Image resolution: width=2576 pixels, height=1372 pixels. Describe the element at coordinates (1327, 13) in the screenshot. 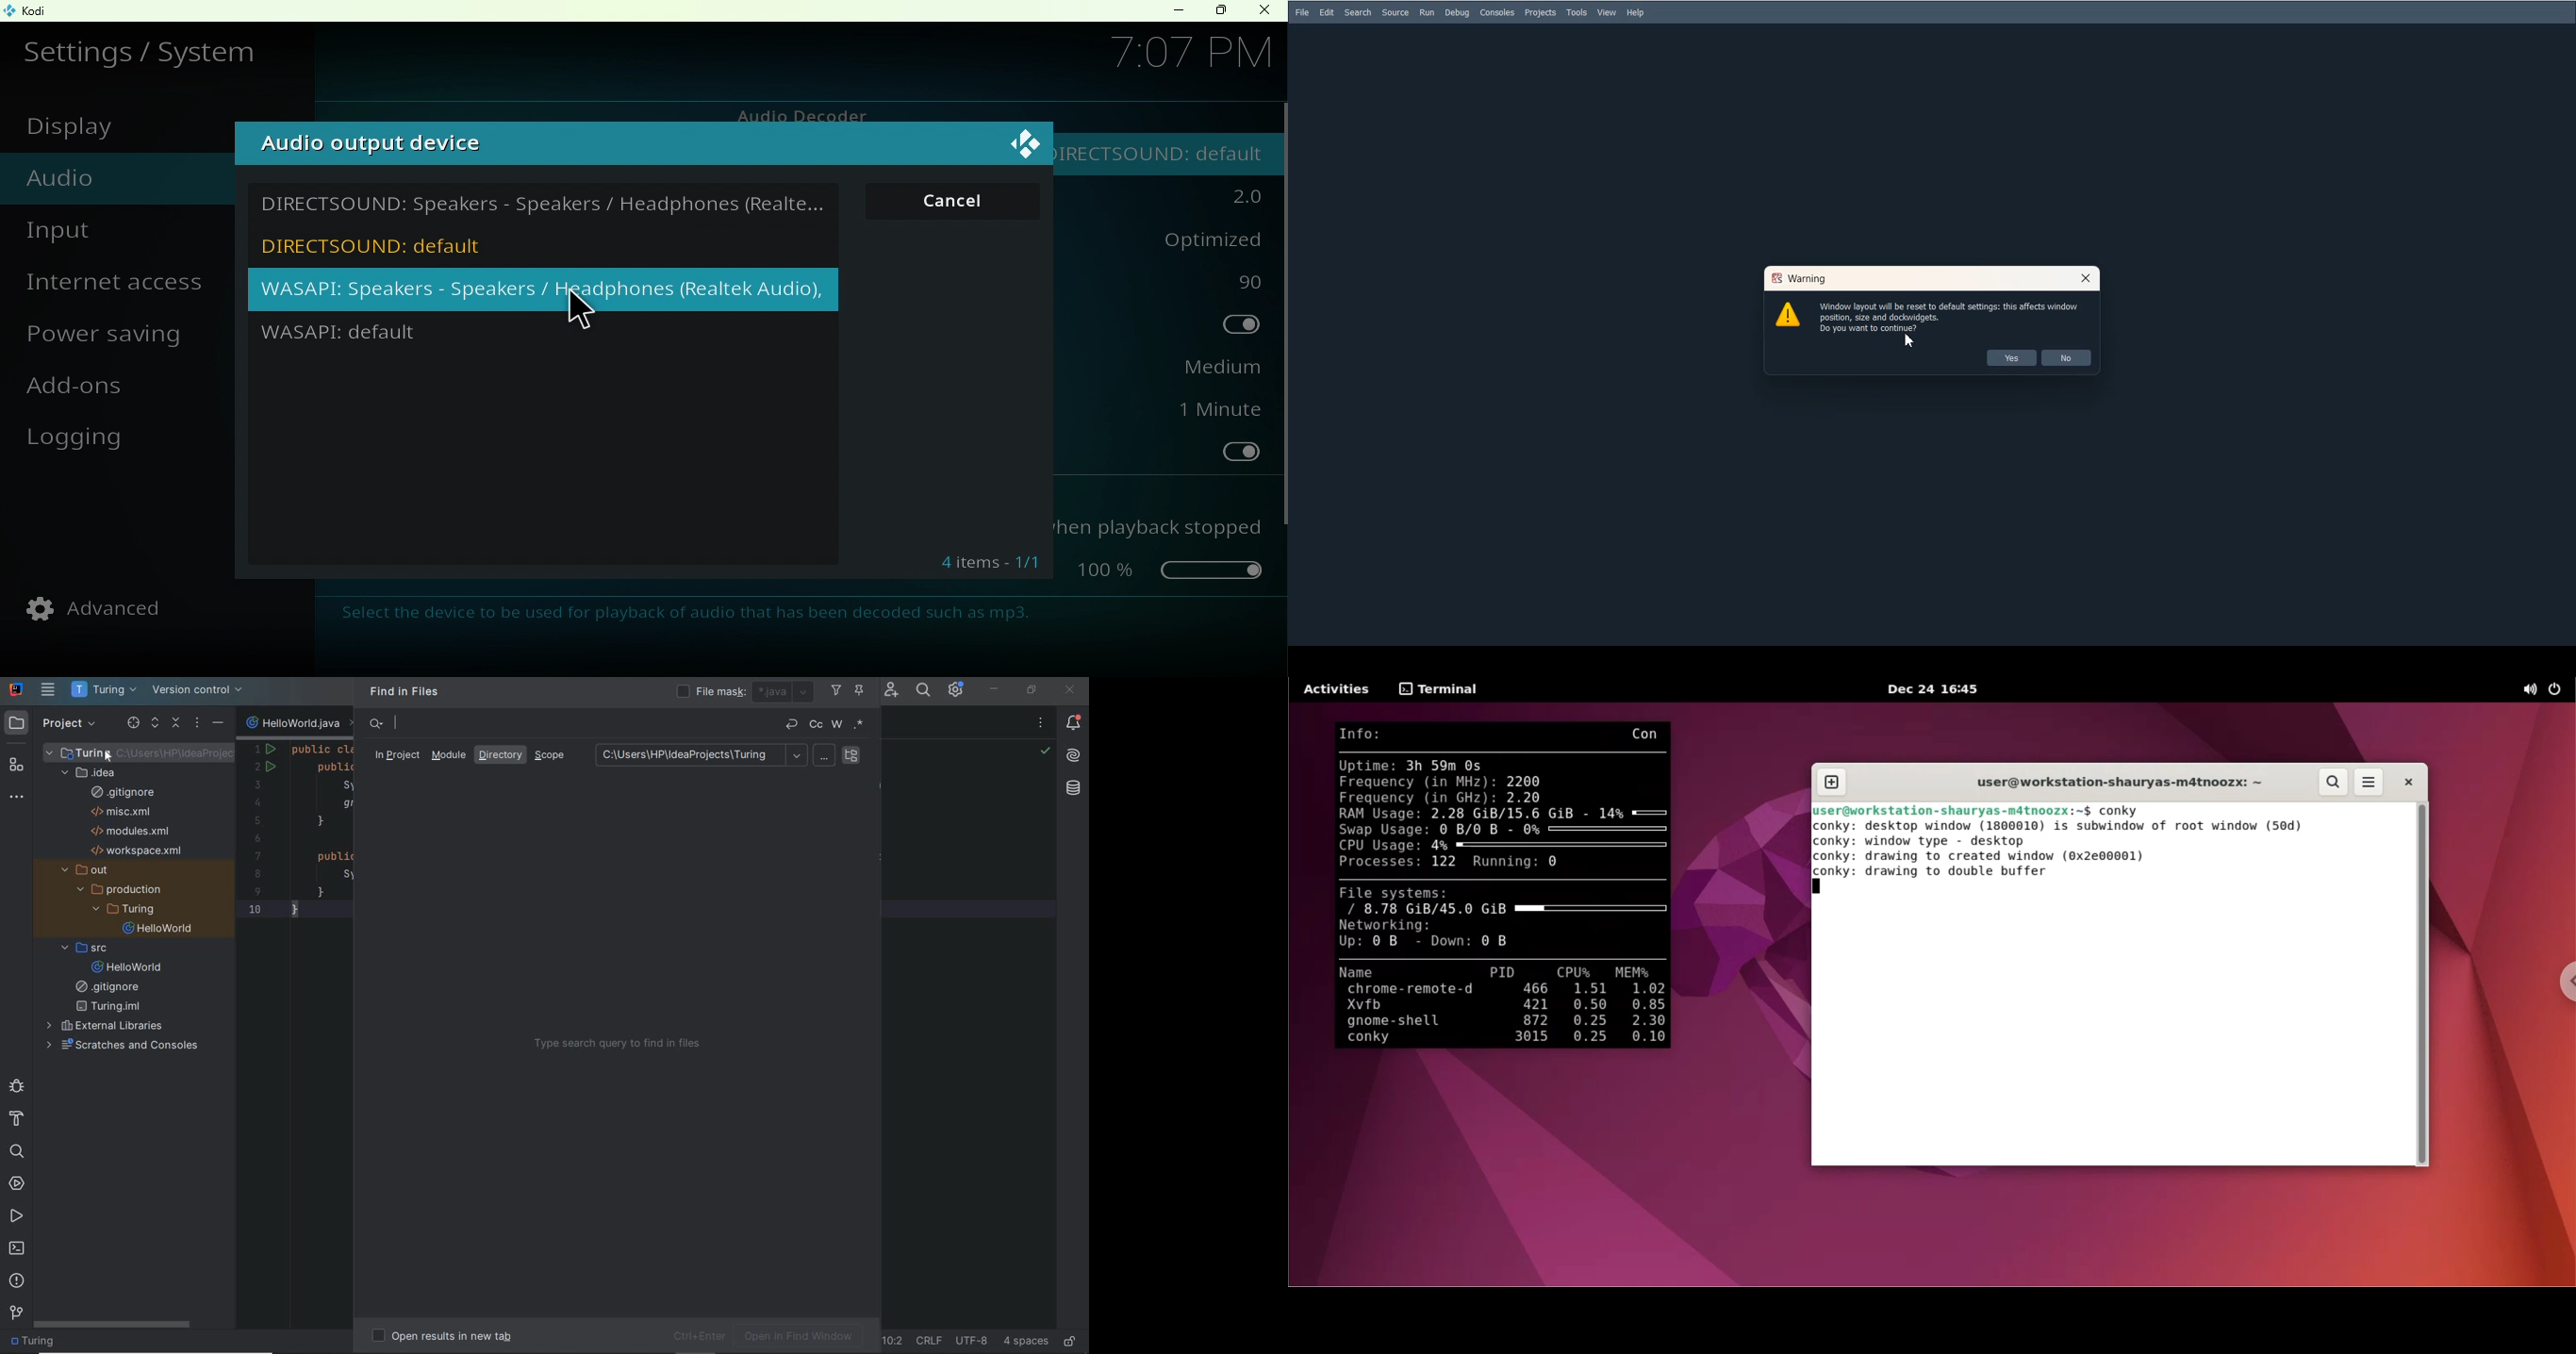

I see `Edit` at that location.